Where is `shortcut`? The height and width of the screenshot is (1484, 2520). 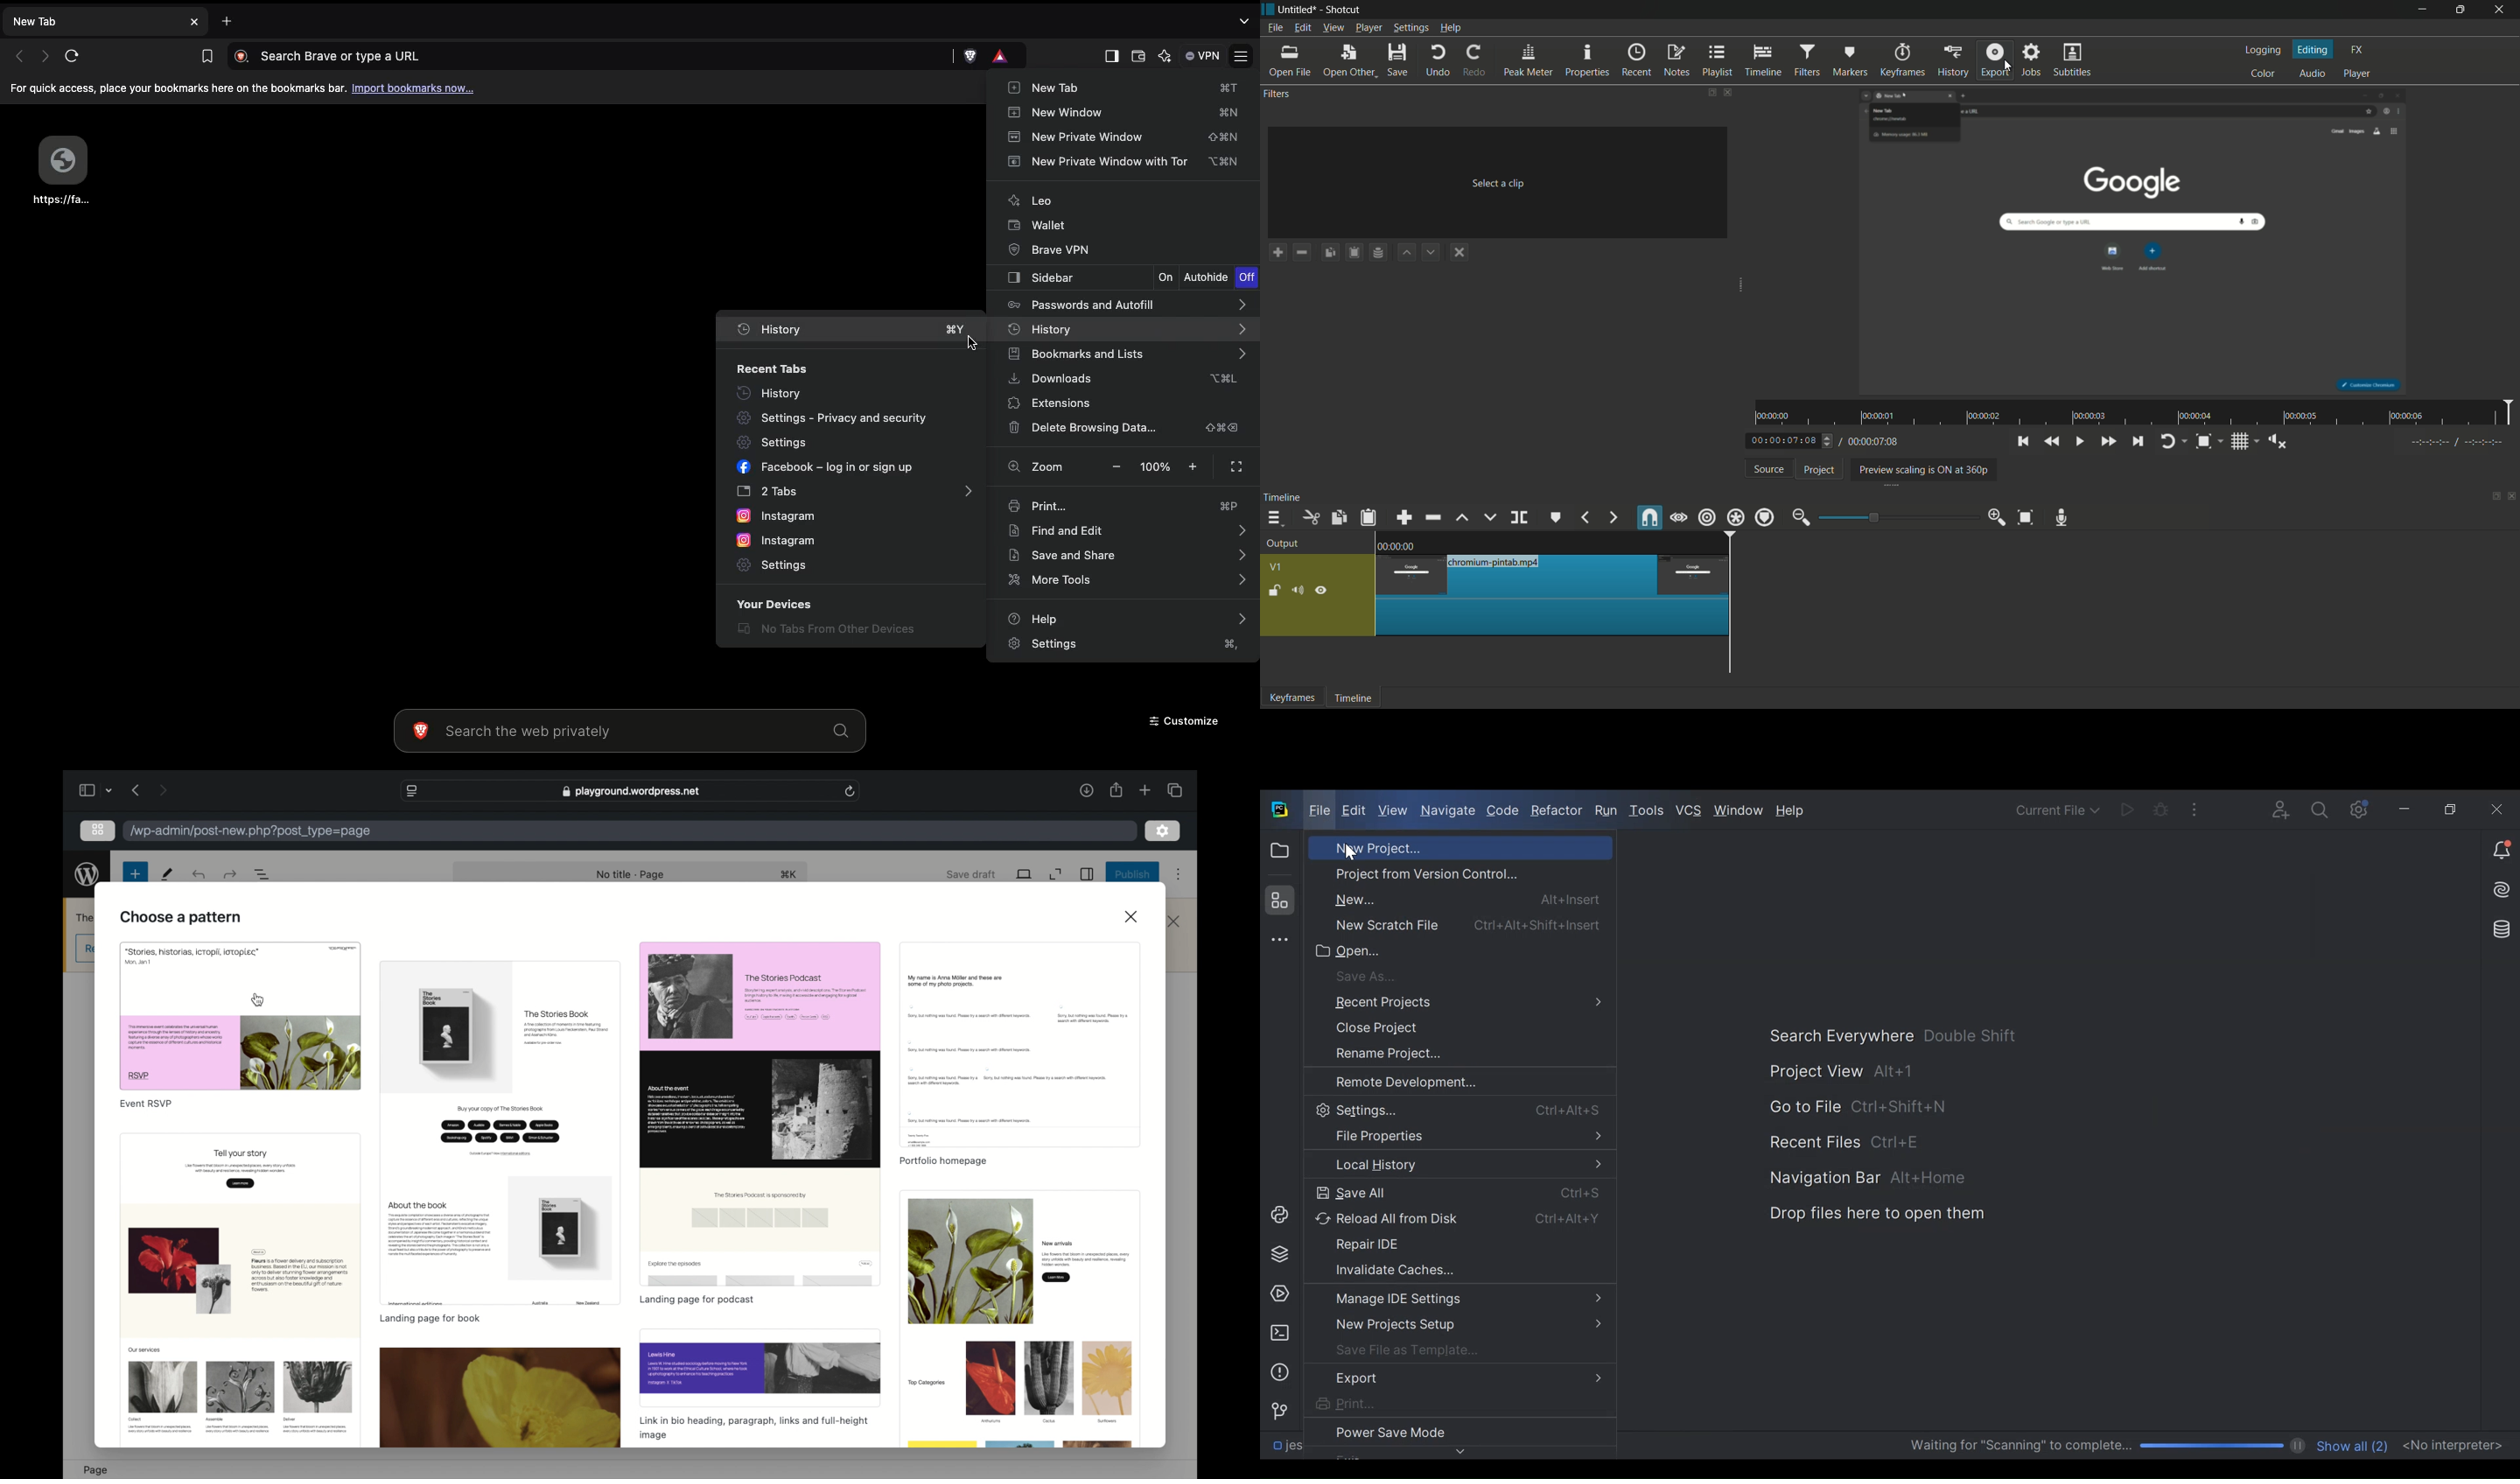 shortcut is located at coordinates (791, 874).